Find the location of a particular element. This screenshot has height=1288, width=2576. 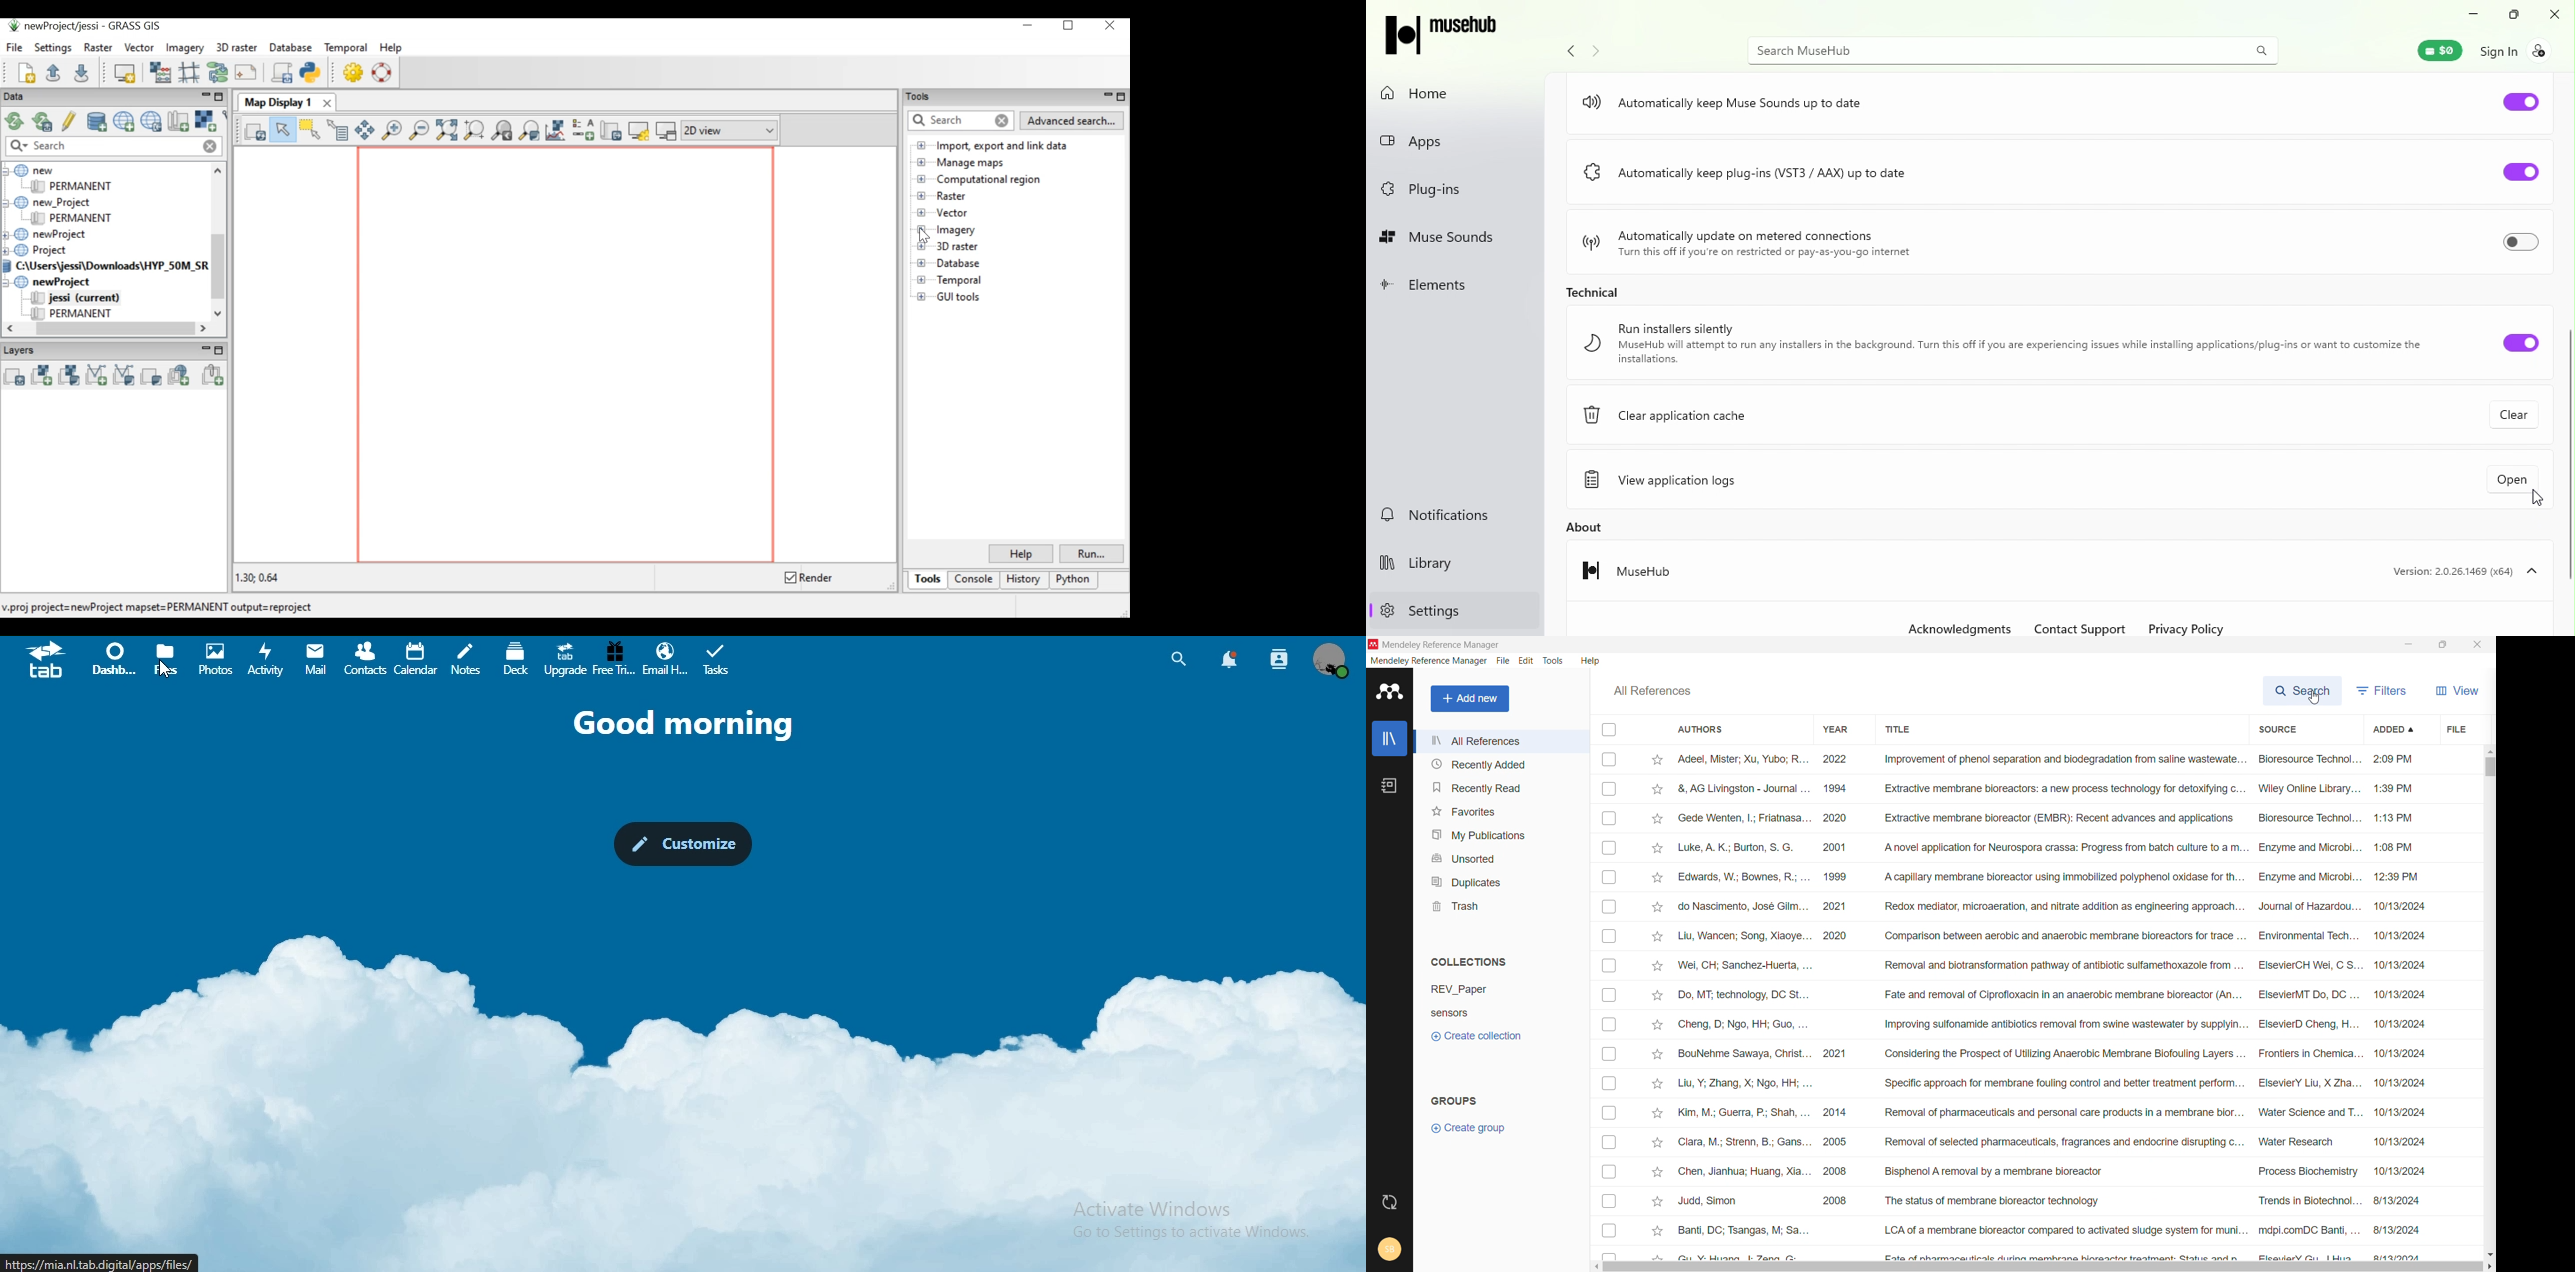

search contacts is located at coordinates (1280, 658).